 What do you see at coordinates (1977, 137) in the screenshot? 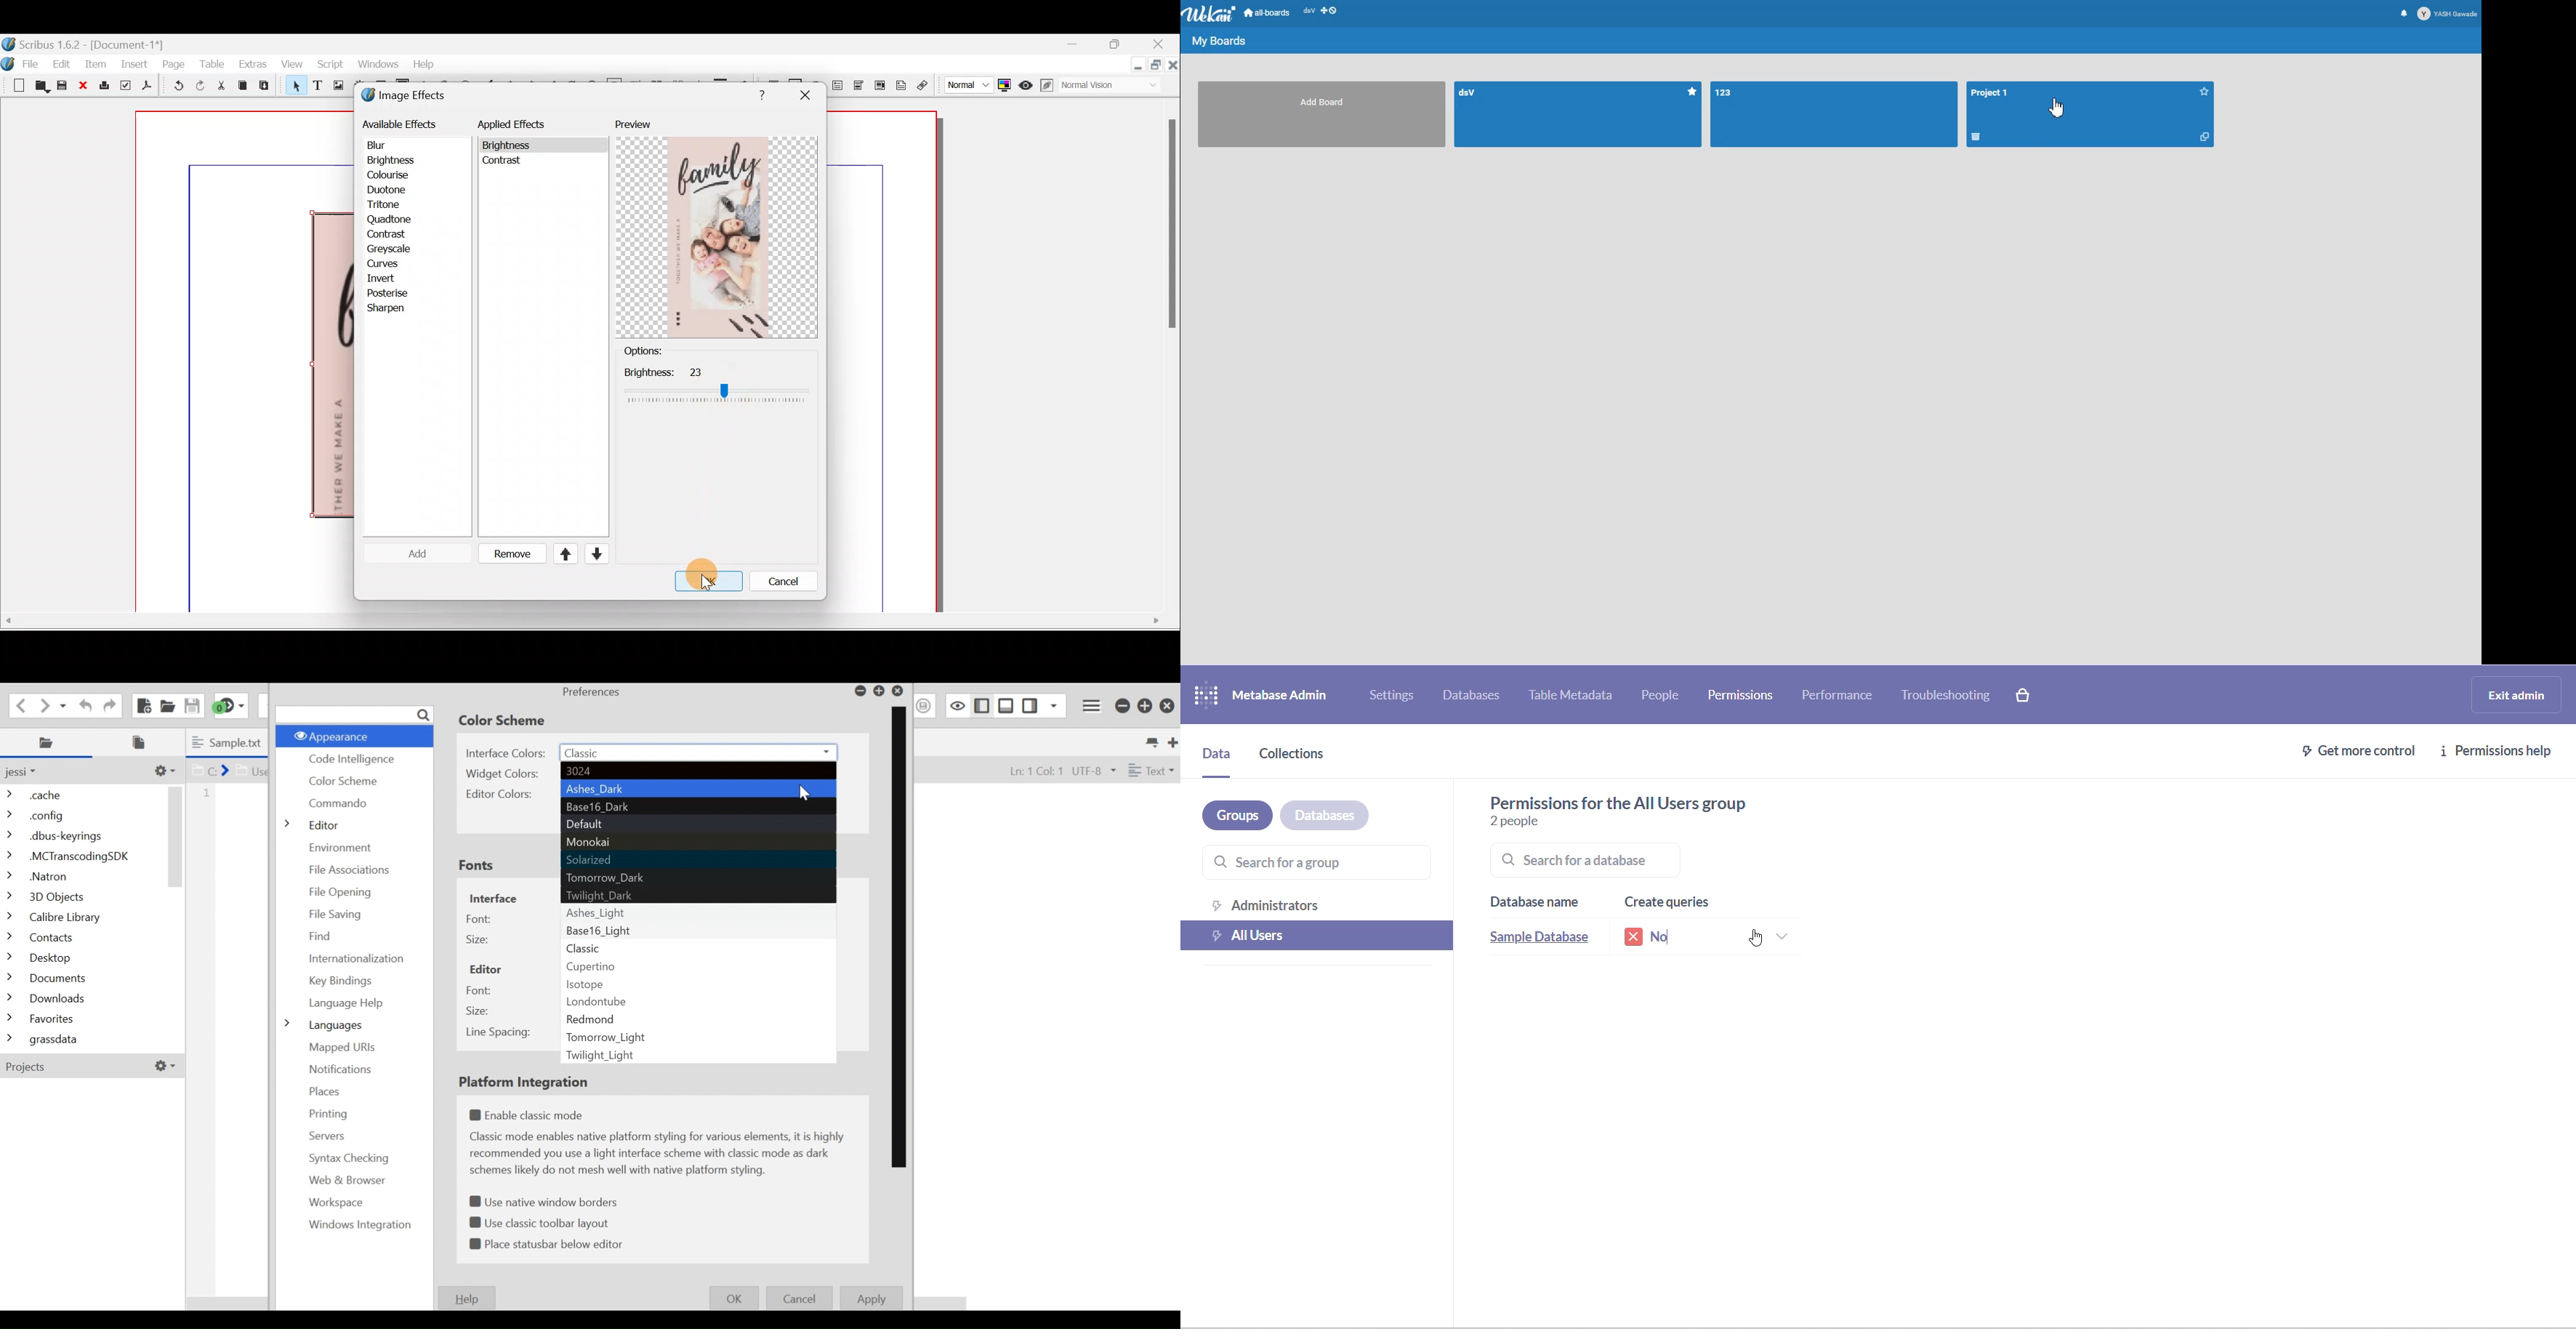
I see `Delete Board` at bounding box center [1977, 137].